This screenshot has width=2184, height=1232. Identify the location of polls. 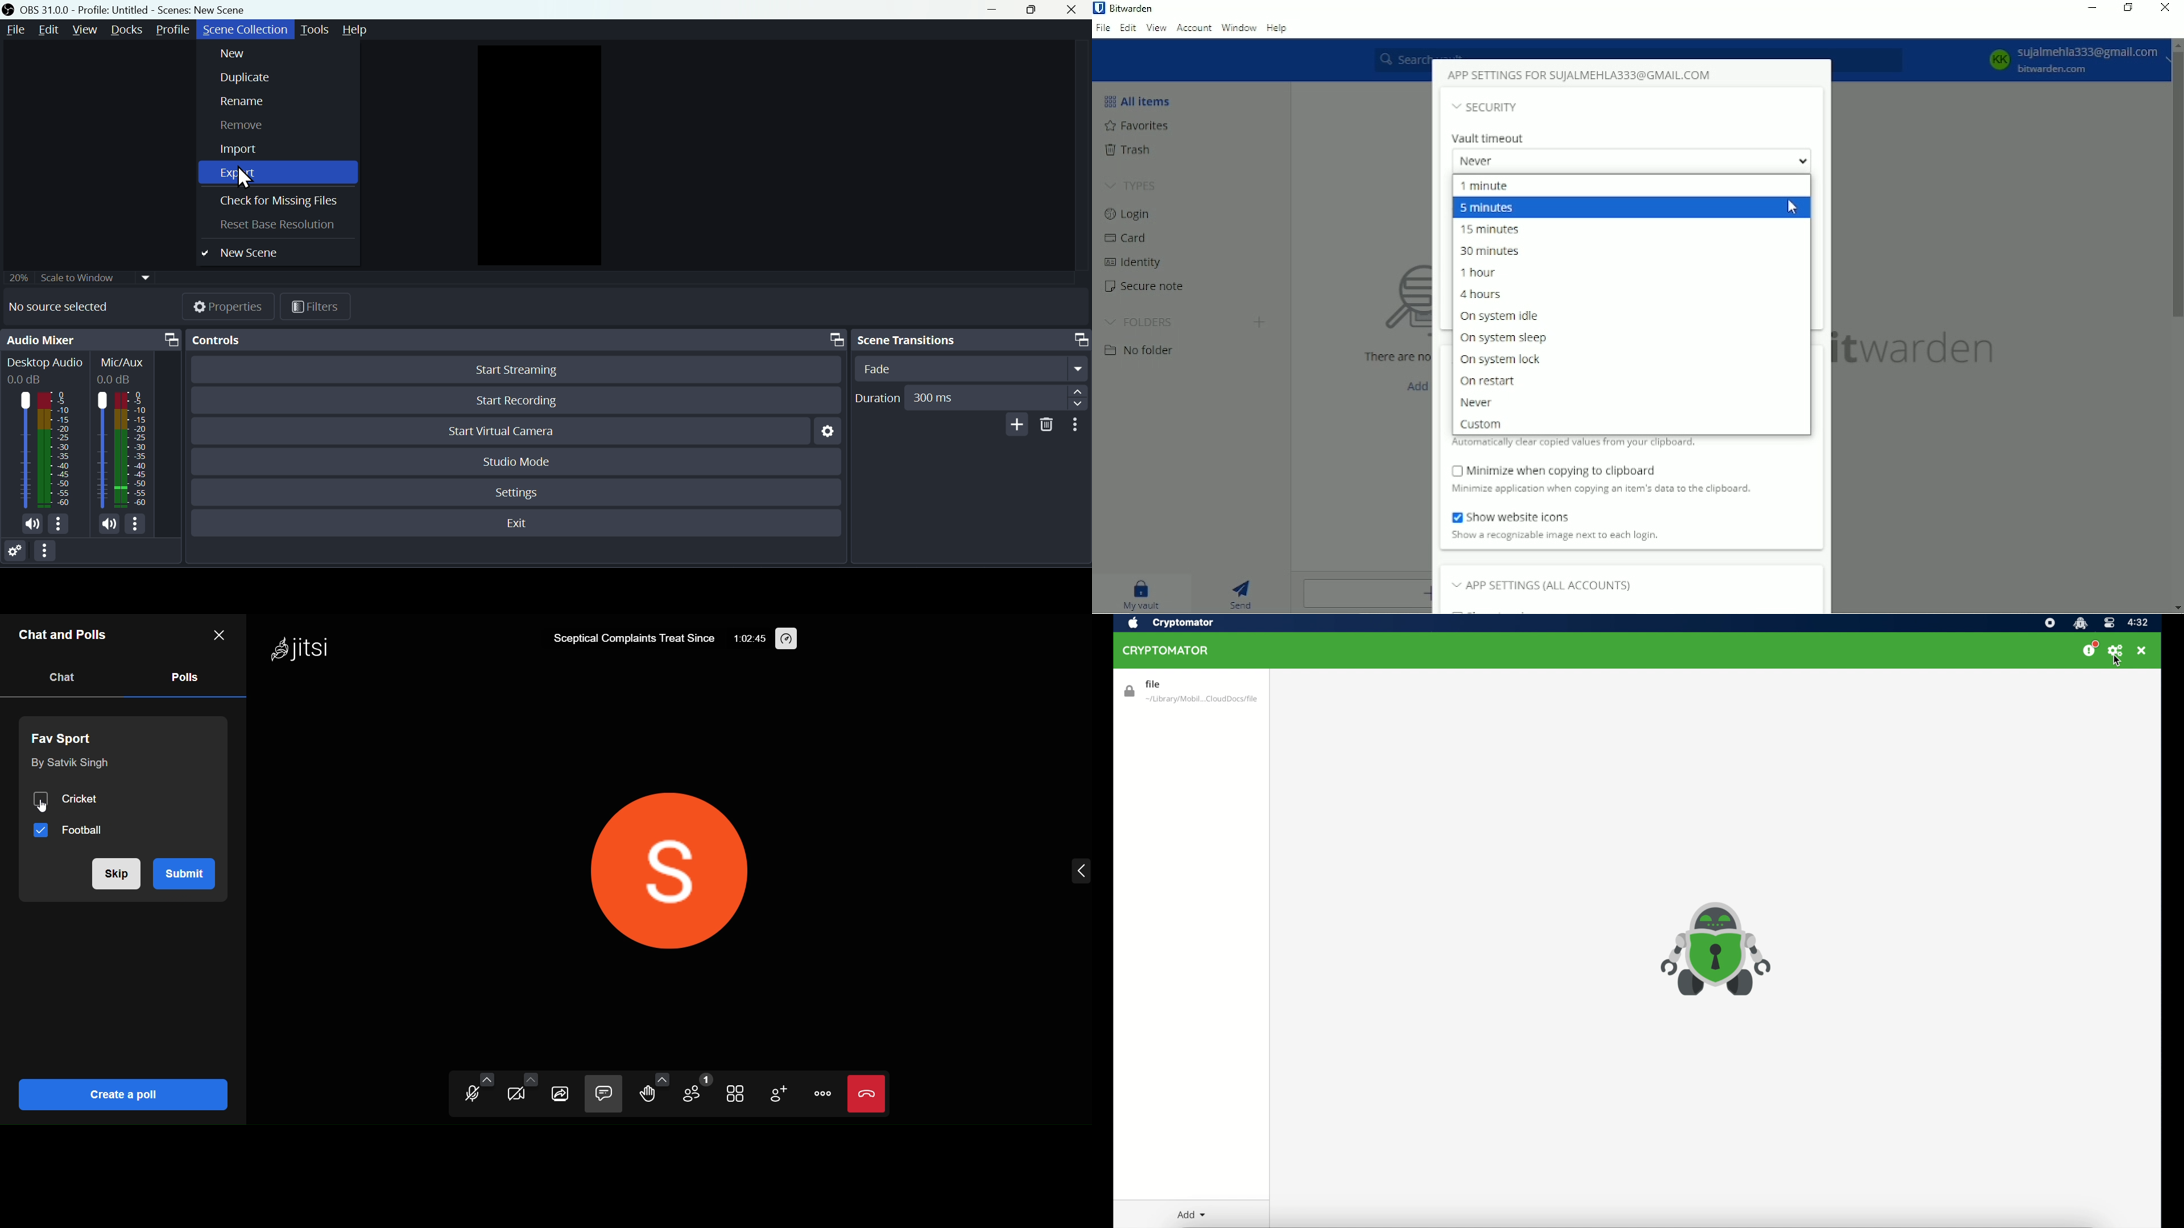
(183, 676).